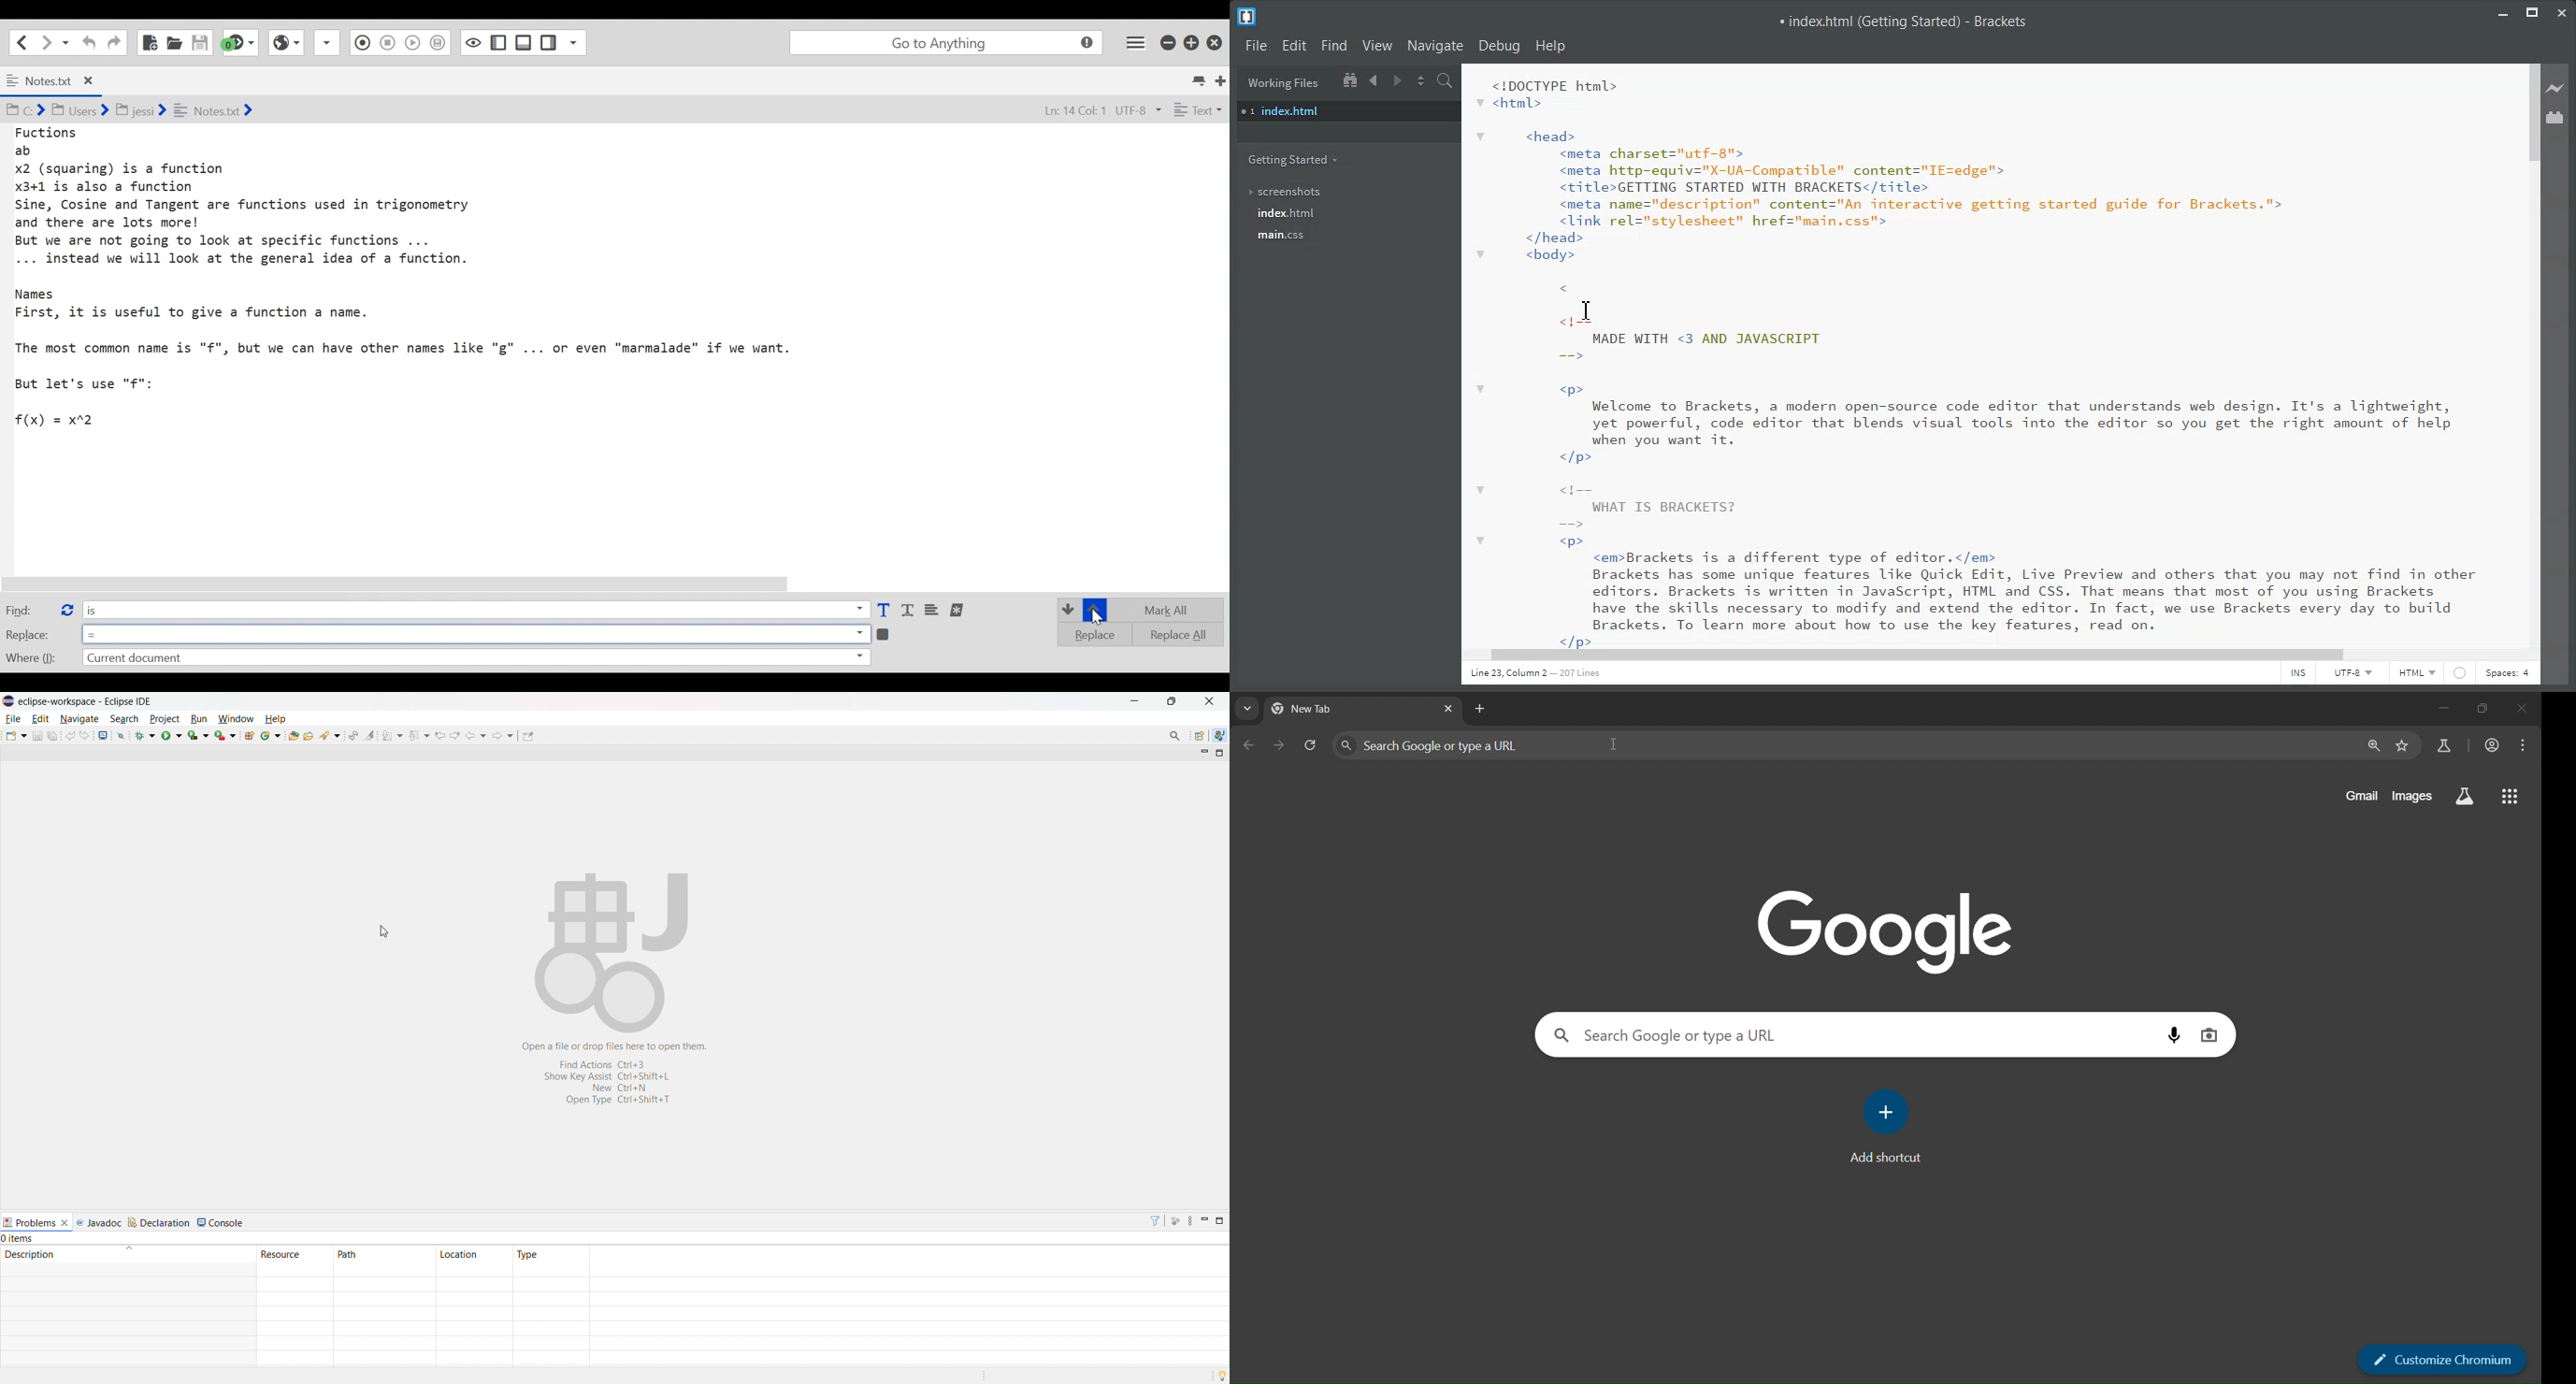 This screenshot has width=2576, height=1400. What do you see at coordinates (1286, 193) in the screenshot?
I see `Screenshots` at bounding box center [1286, 193].